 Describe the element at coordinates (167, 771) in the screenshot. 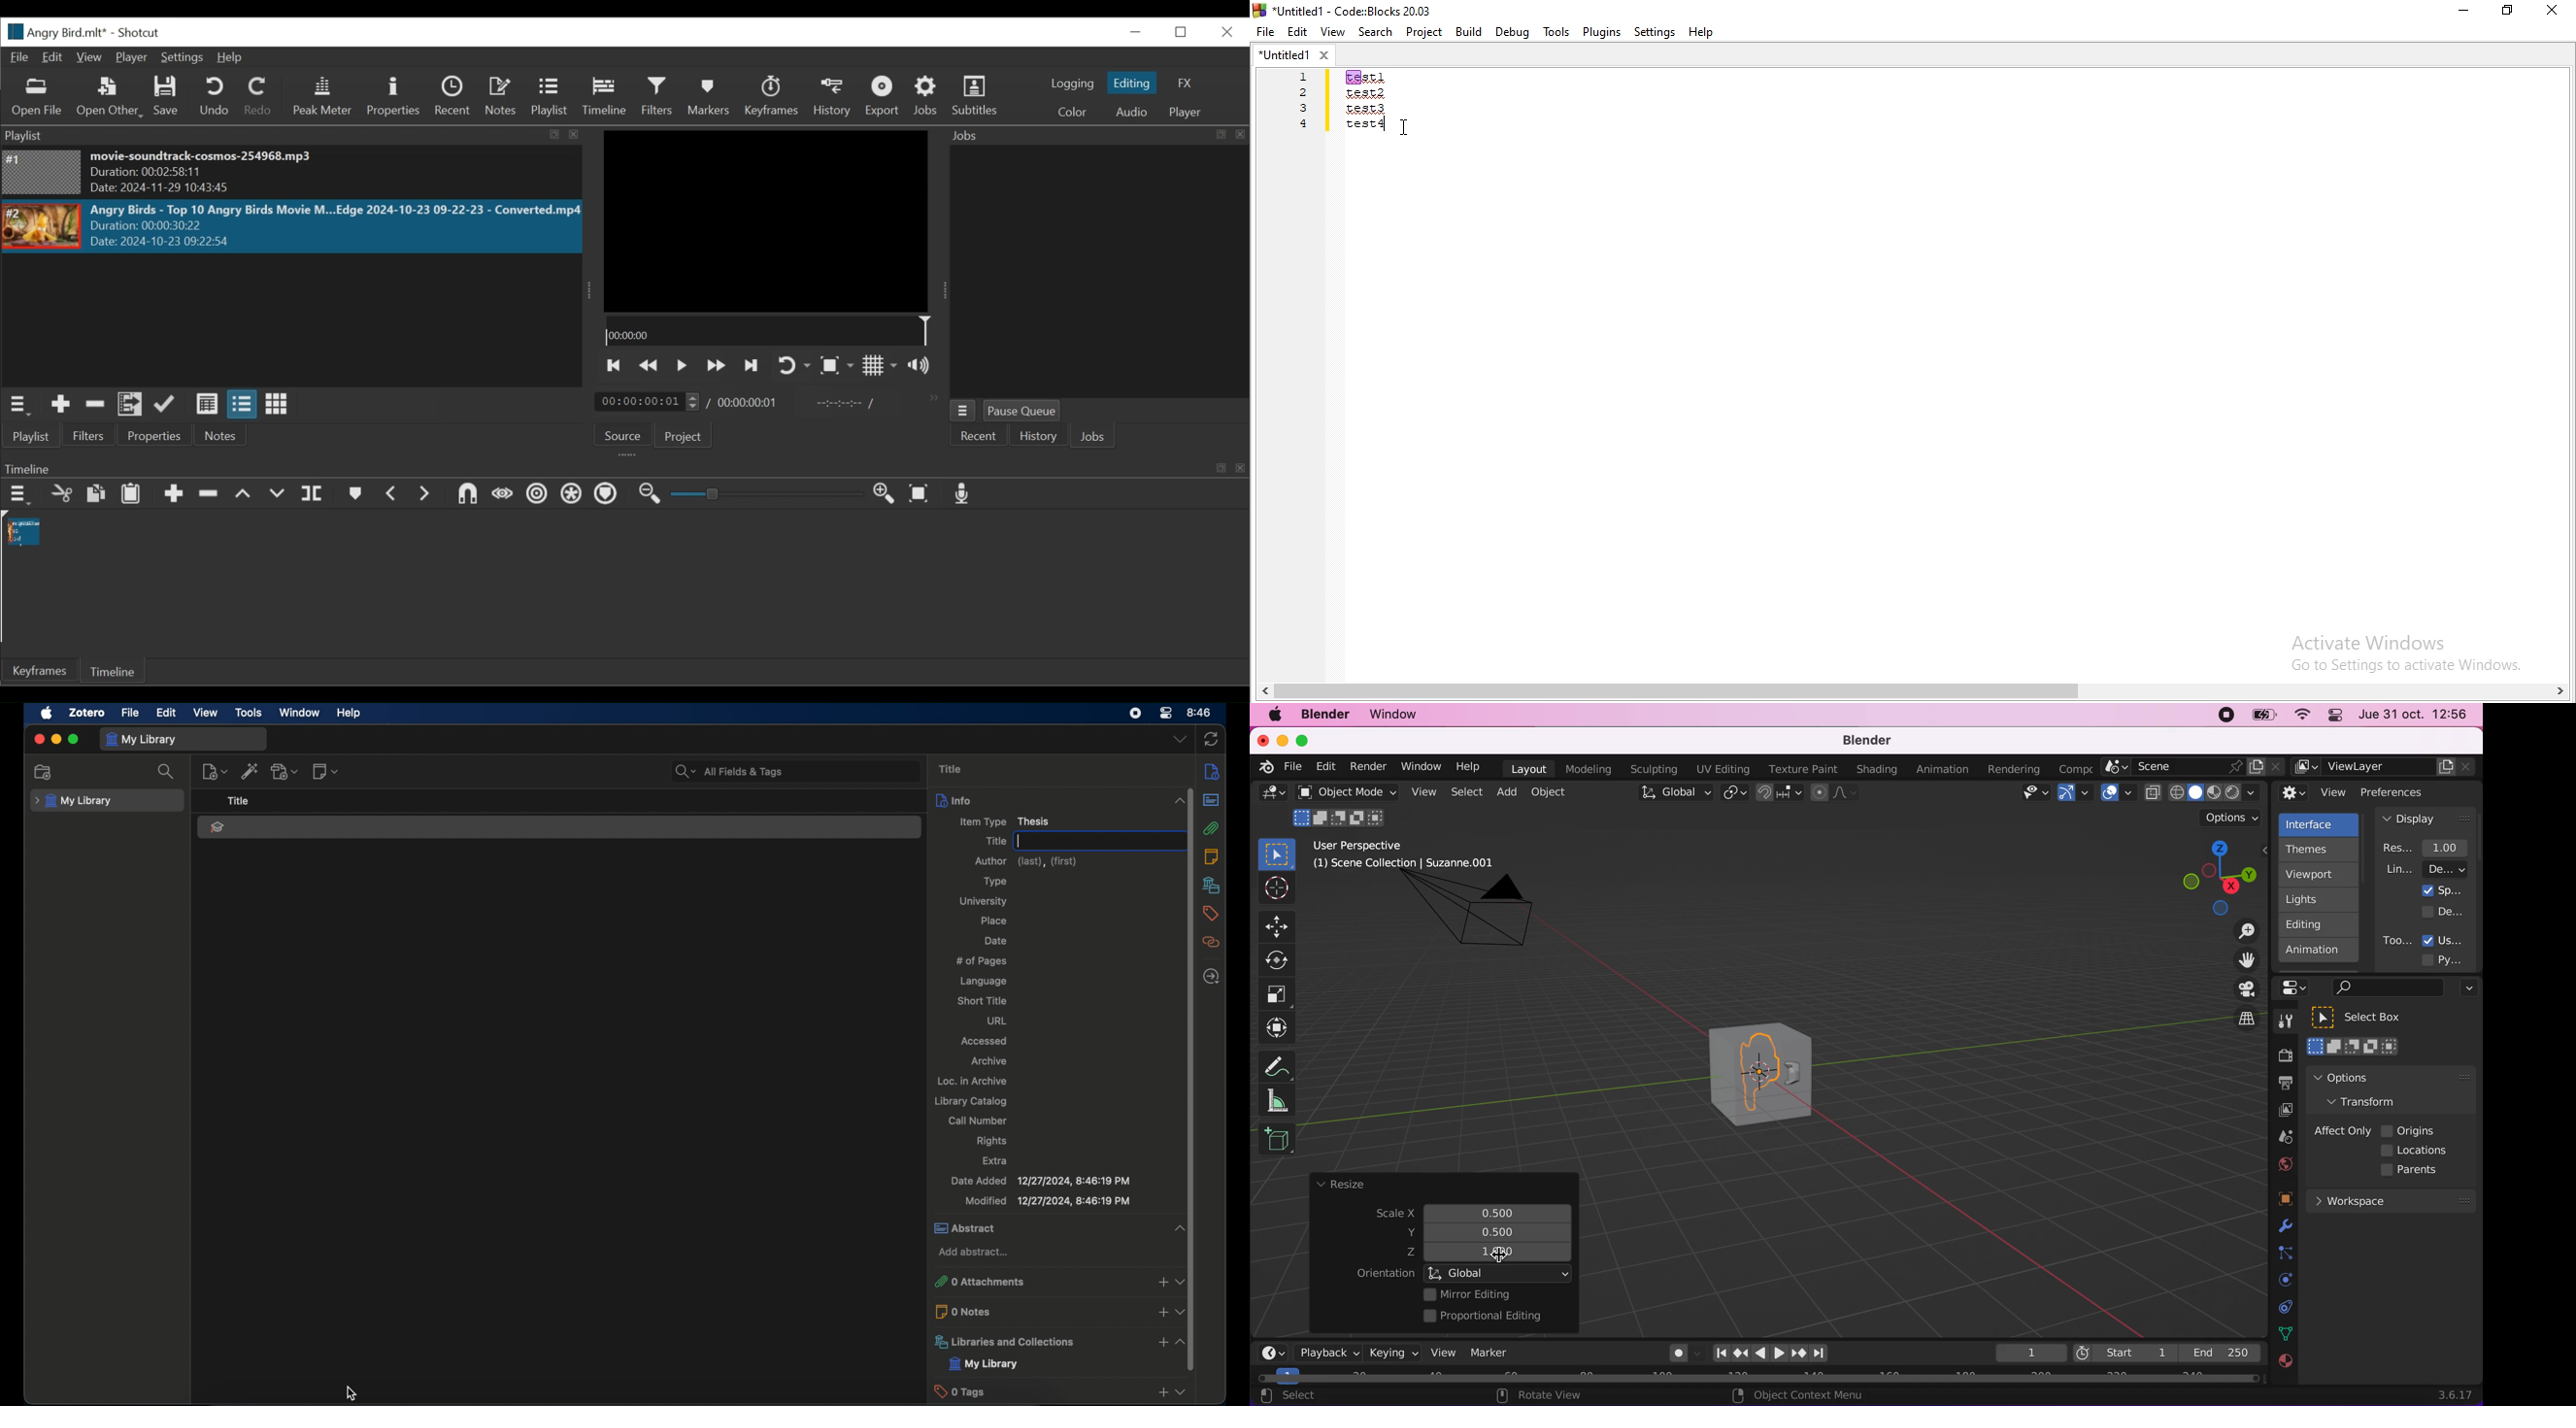

I see `search` at that location.